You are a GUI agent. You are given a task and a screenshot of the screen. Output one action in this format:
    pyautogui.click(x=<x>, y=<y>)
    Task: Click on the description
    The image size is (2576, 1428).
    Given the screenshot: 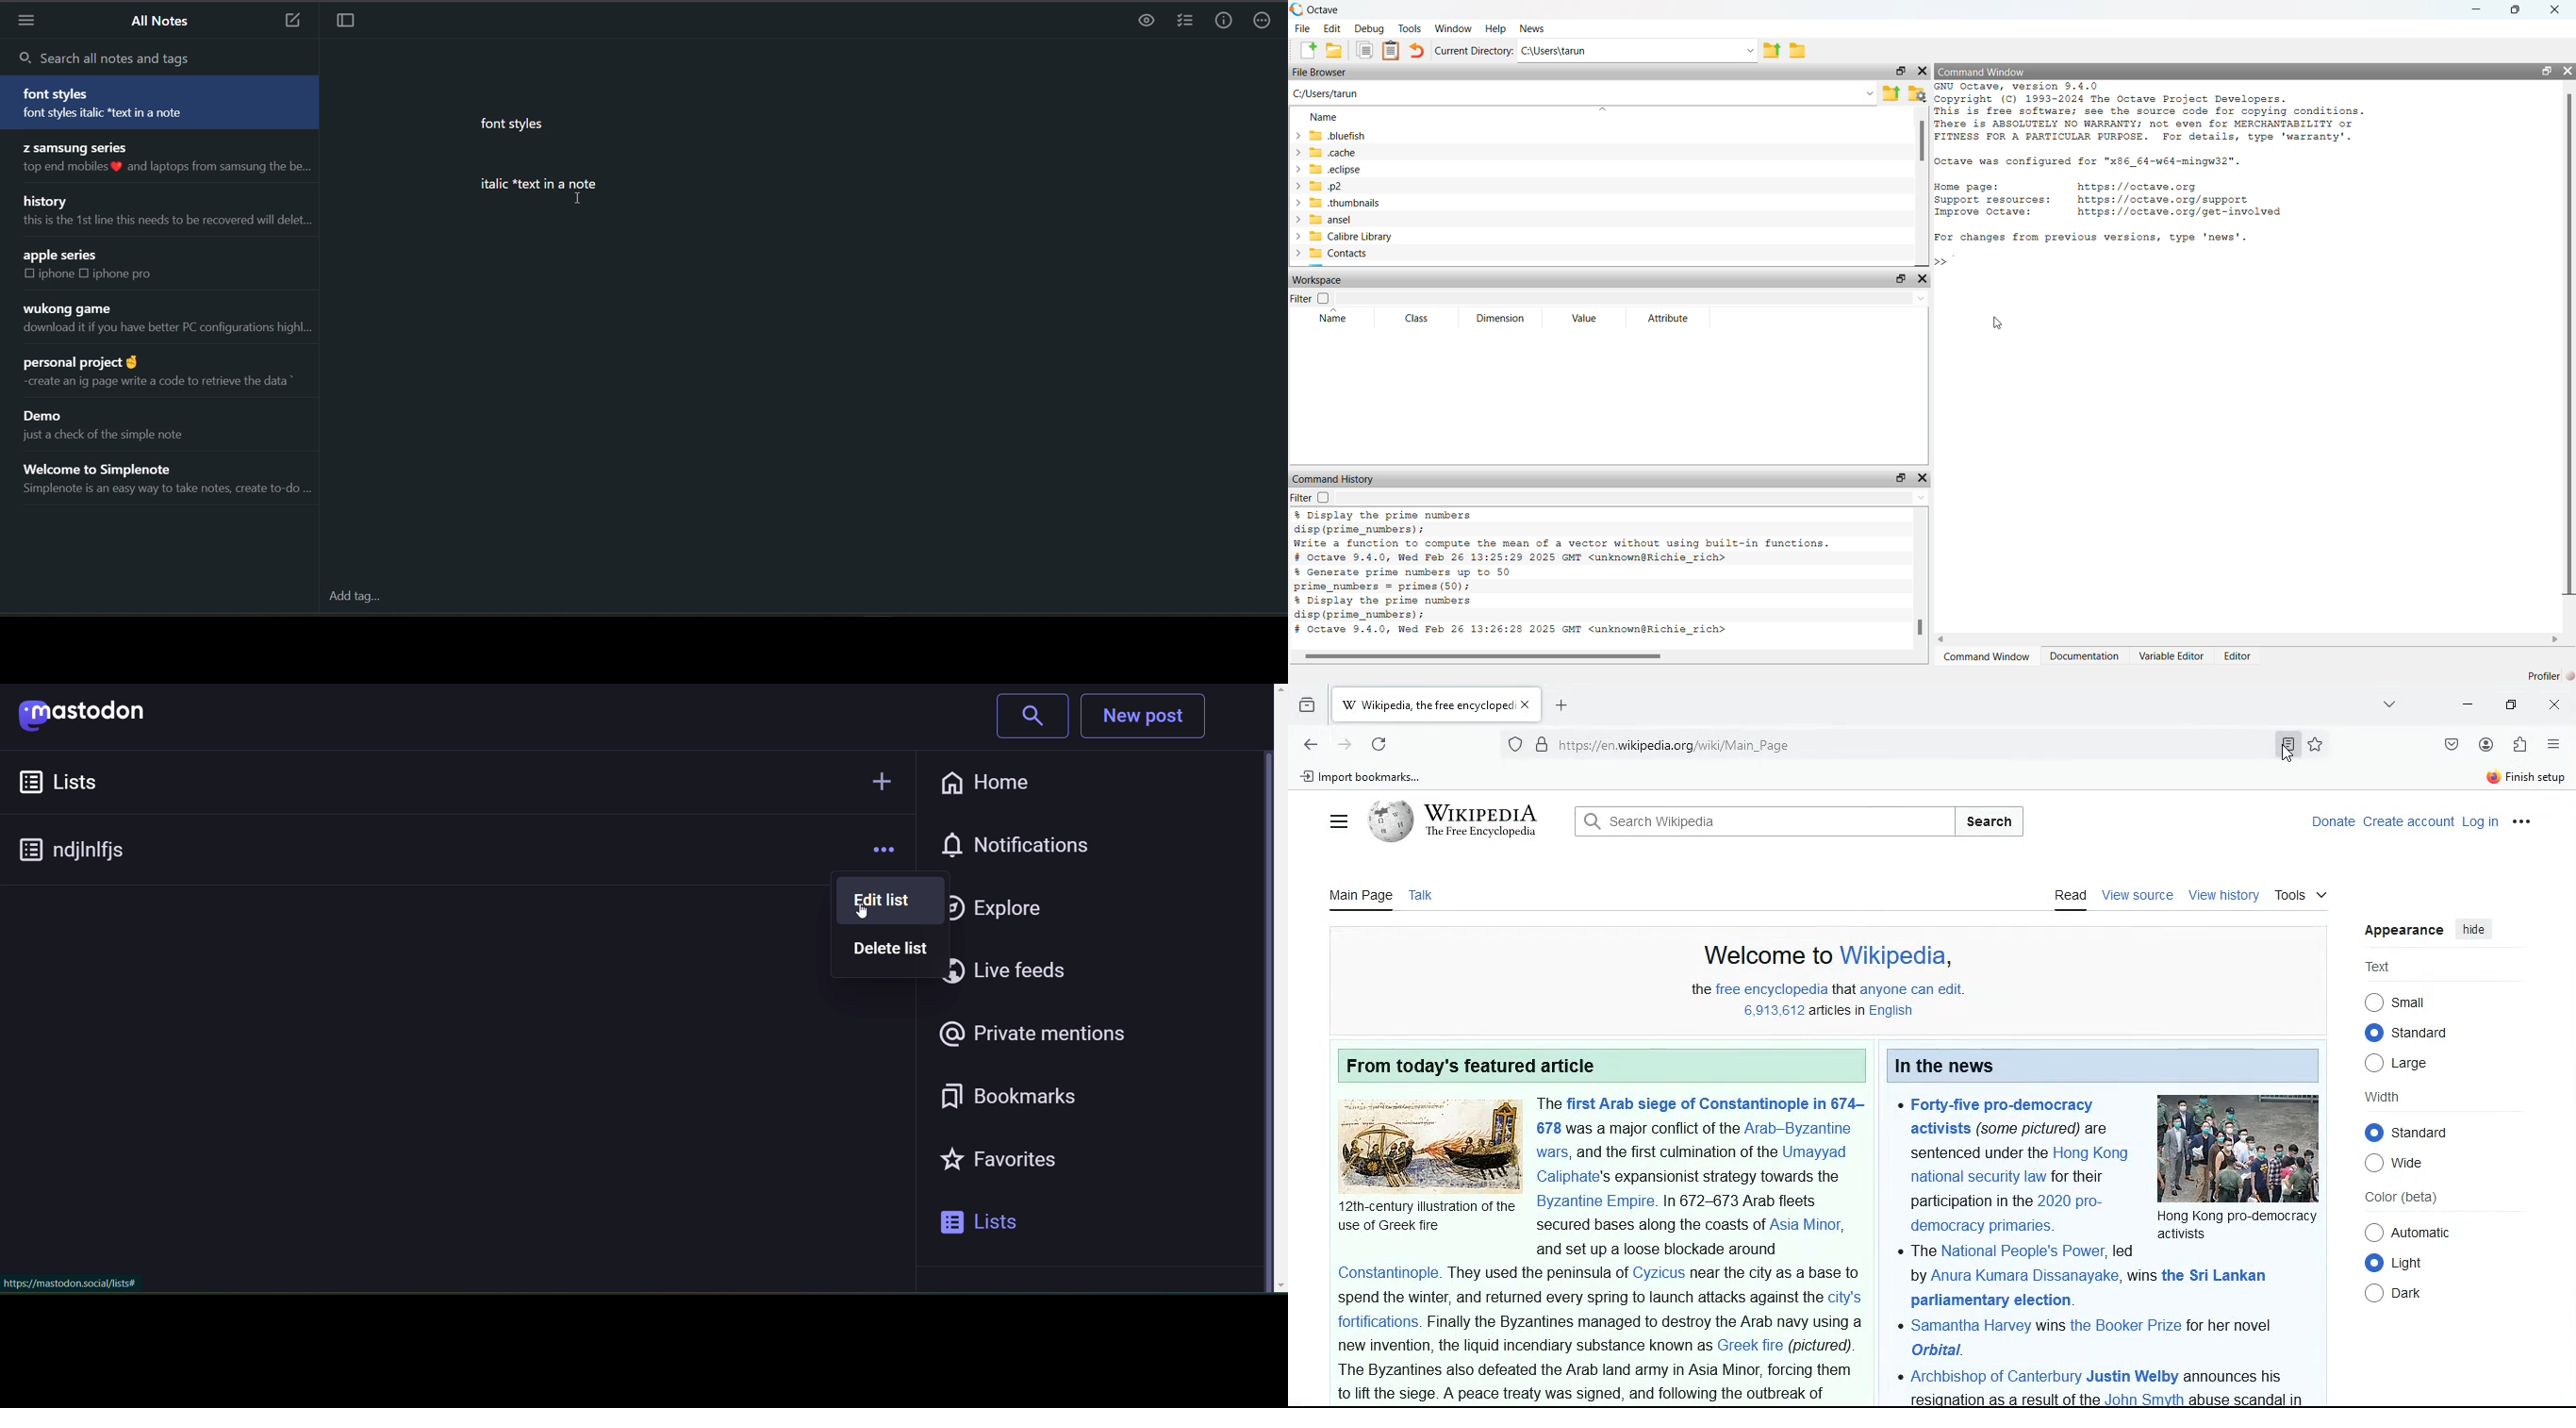 What is the action you would take?
    pyautogui.click(x=1824, y=1002)
    